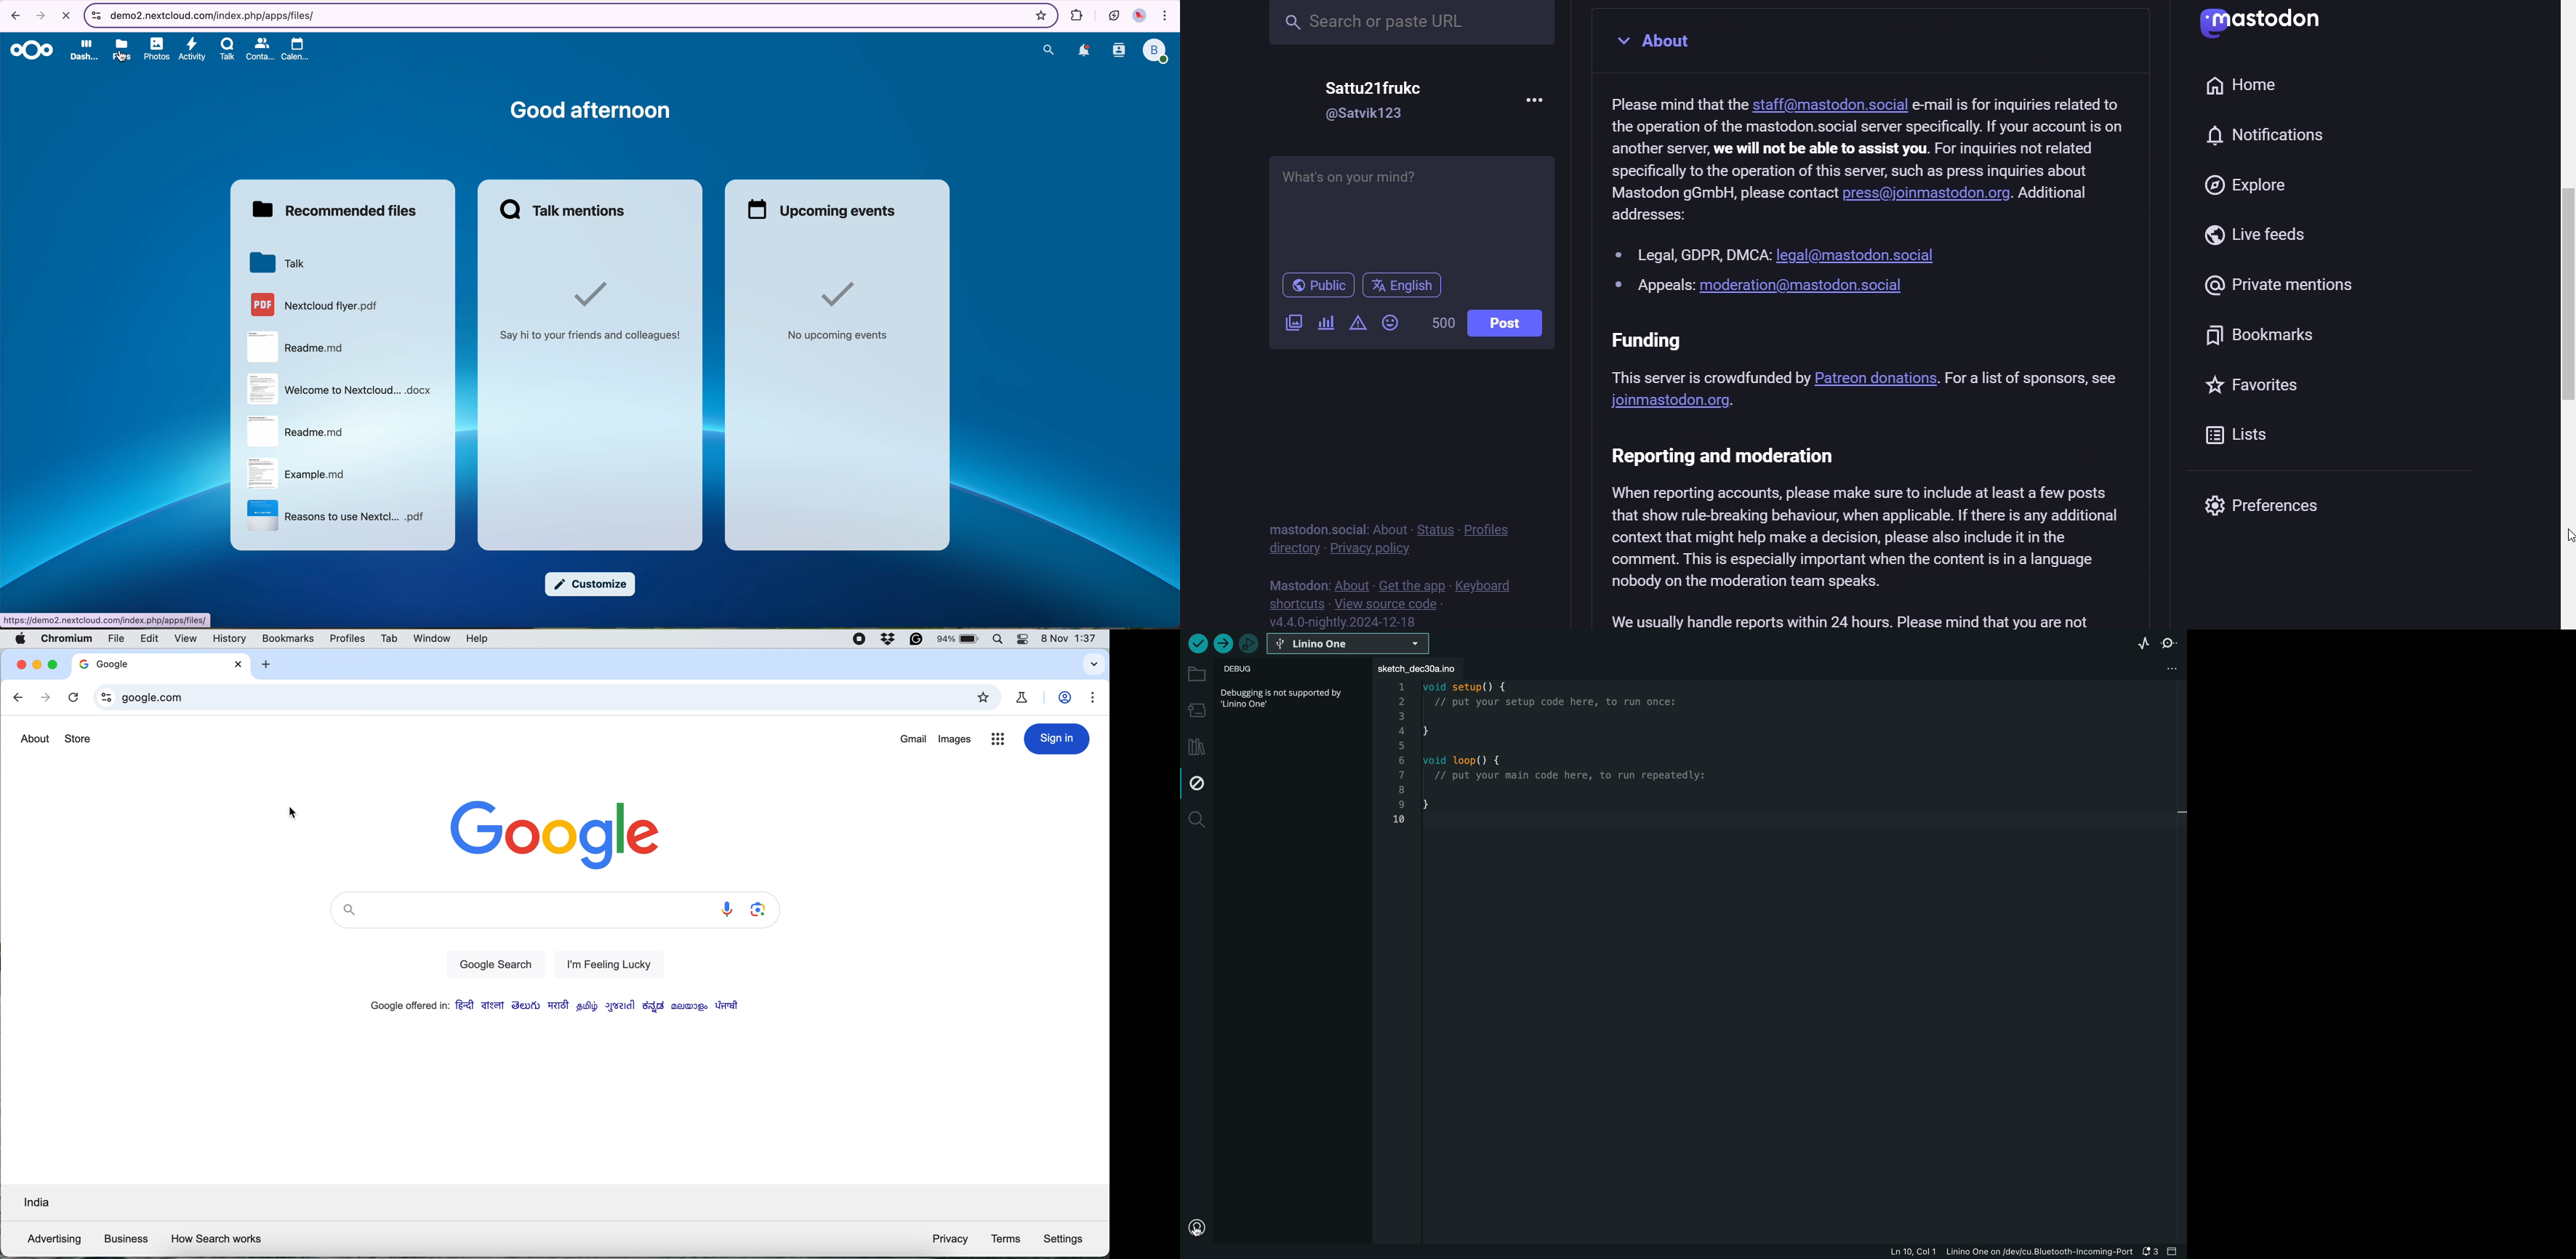 Image resolution: width=2576 pixels, height=1260 pixels. I want to click on URL, so click(107, 620).